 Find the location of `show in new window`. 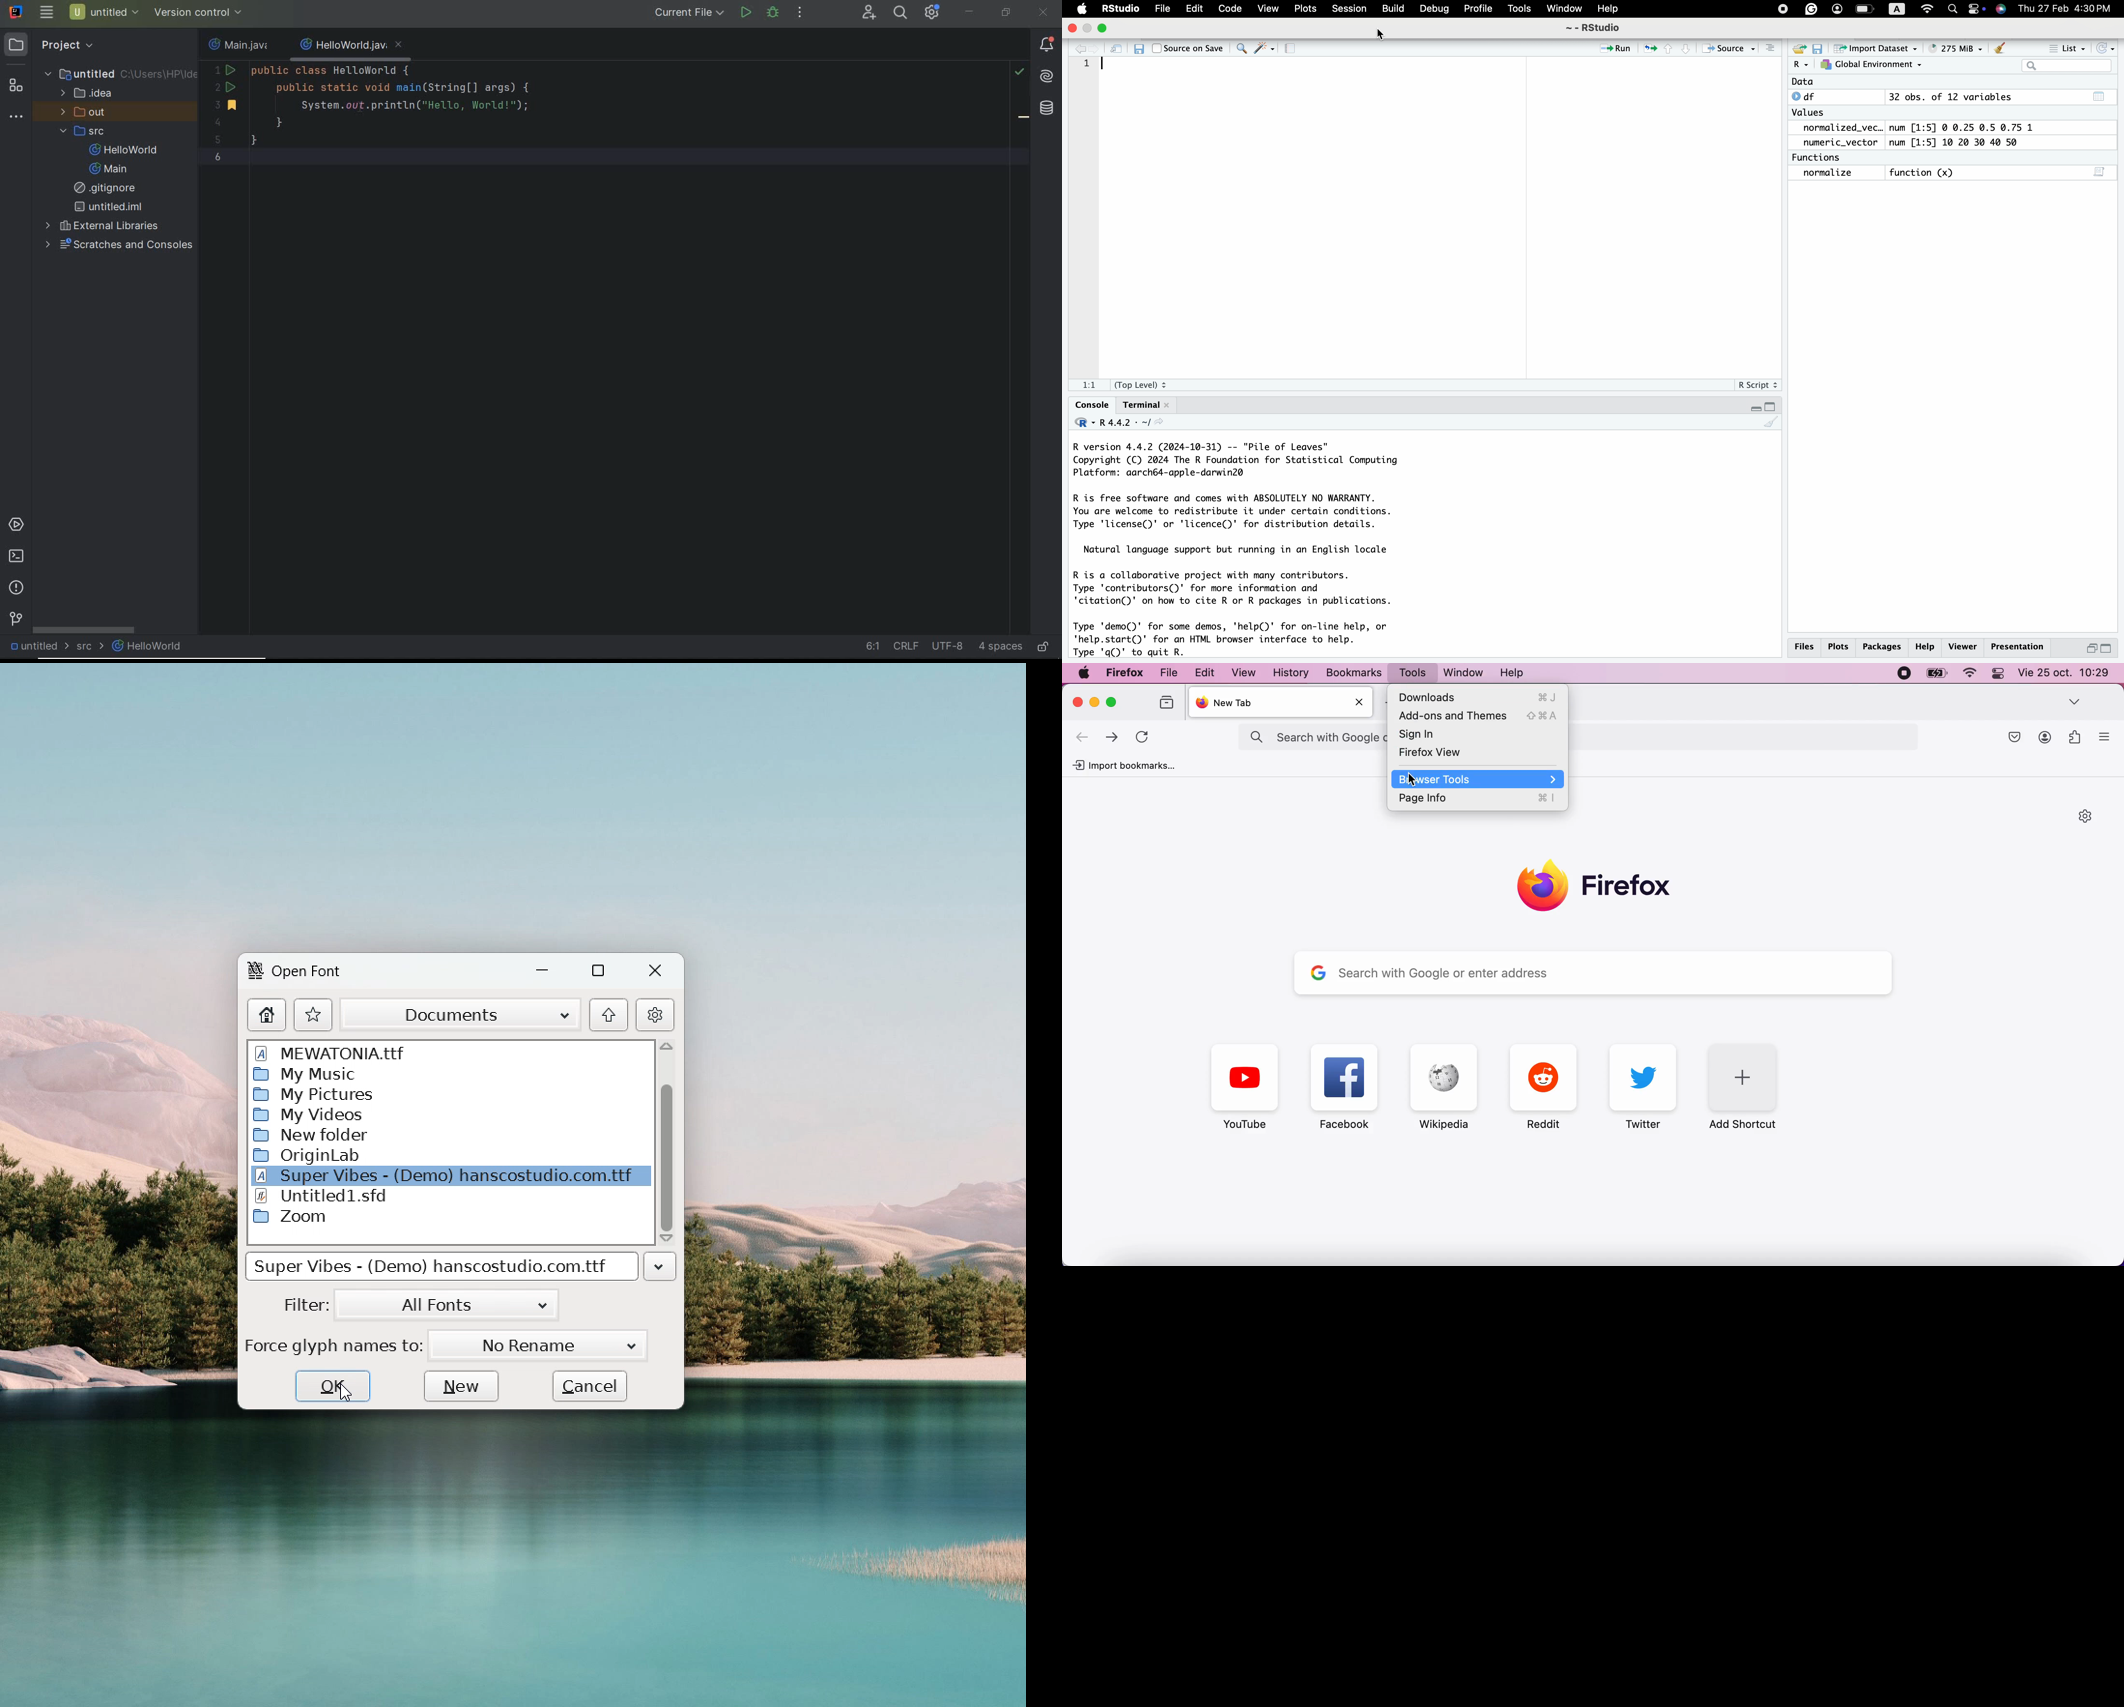

show in new window is located at coordinates (1118, 51).